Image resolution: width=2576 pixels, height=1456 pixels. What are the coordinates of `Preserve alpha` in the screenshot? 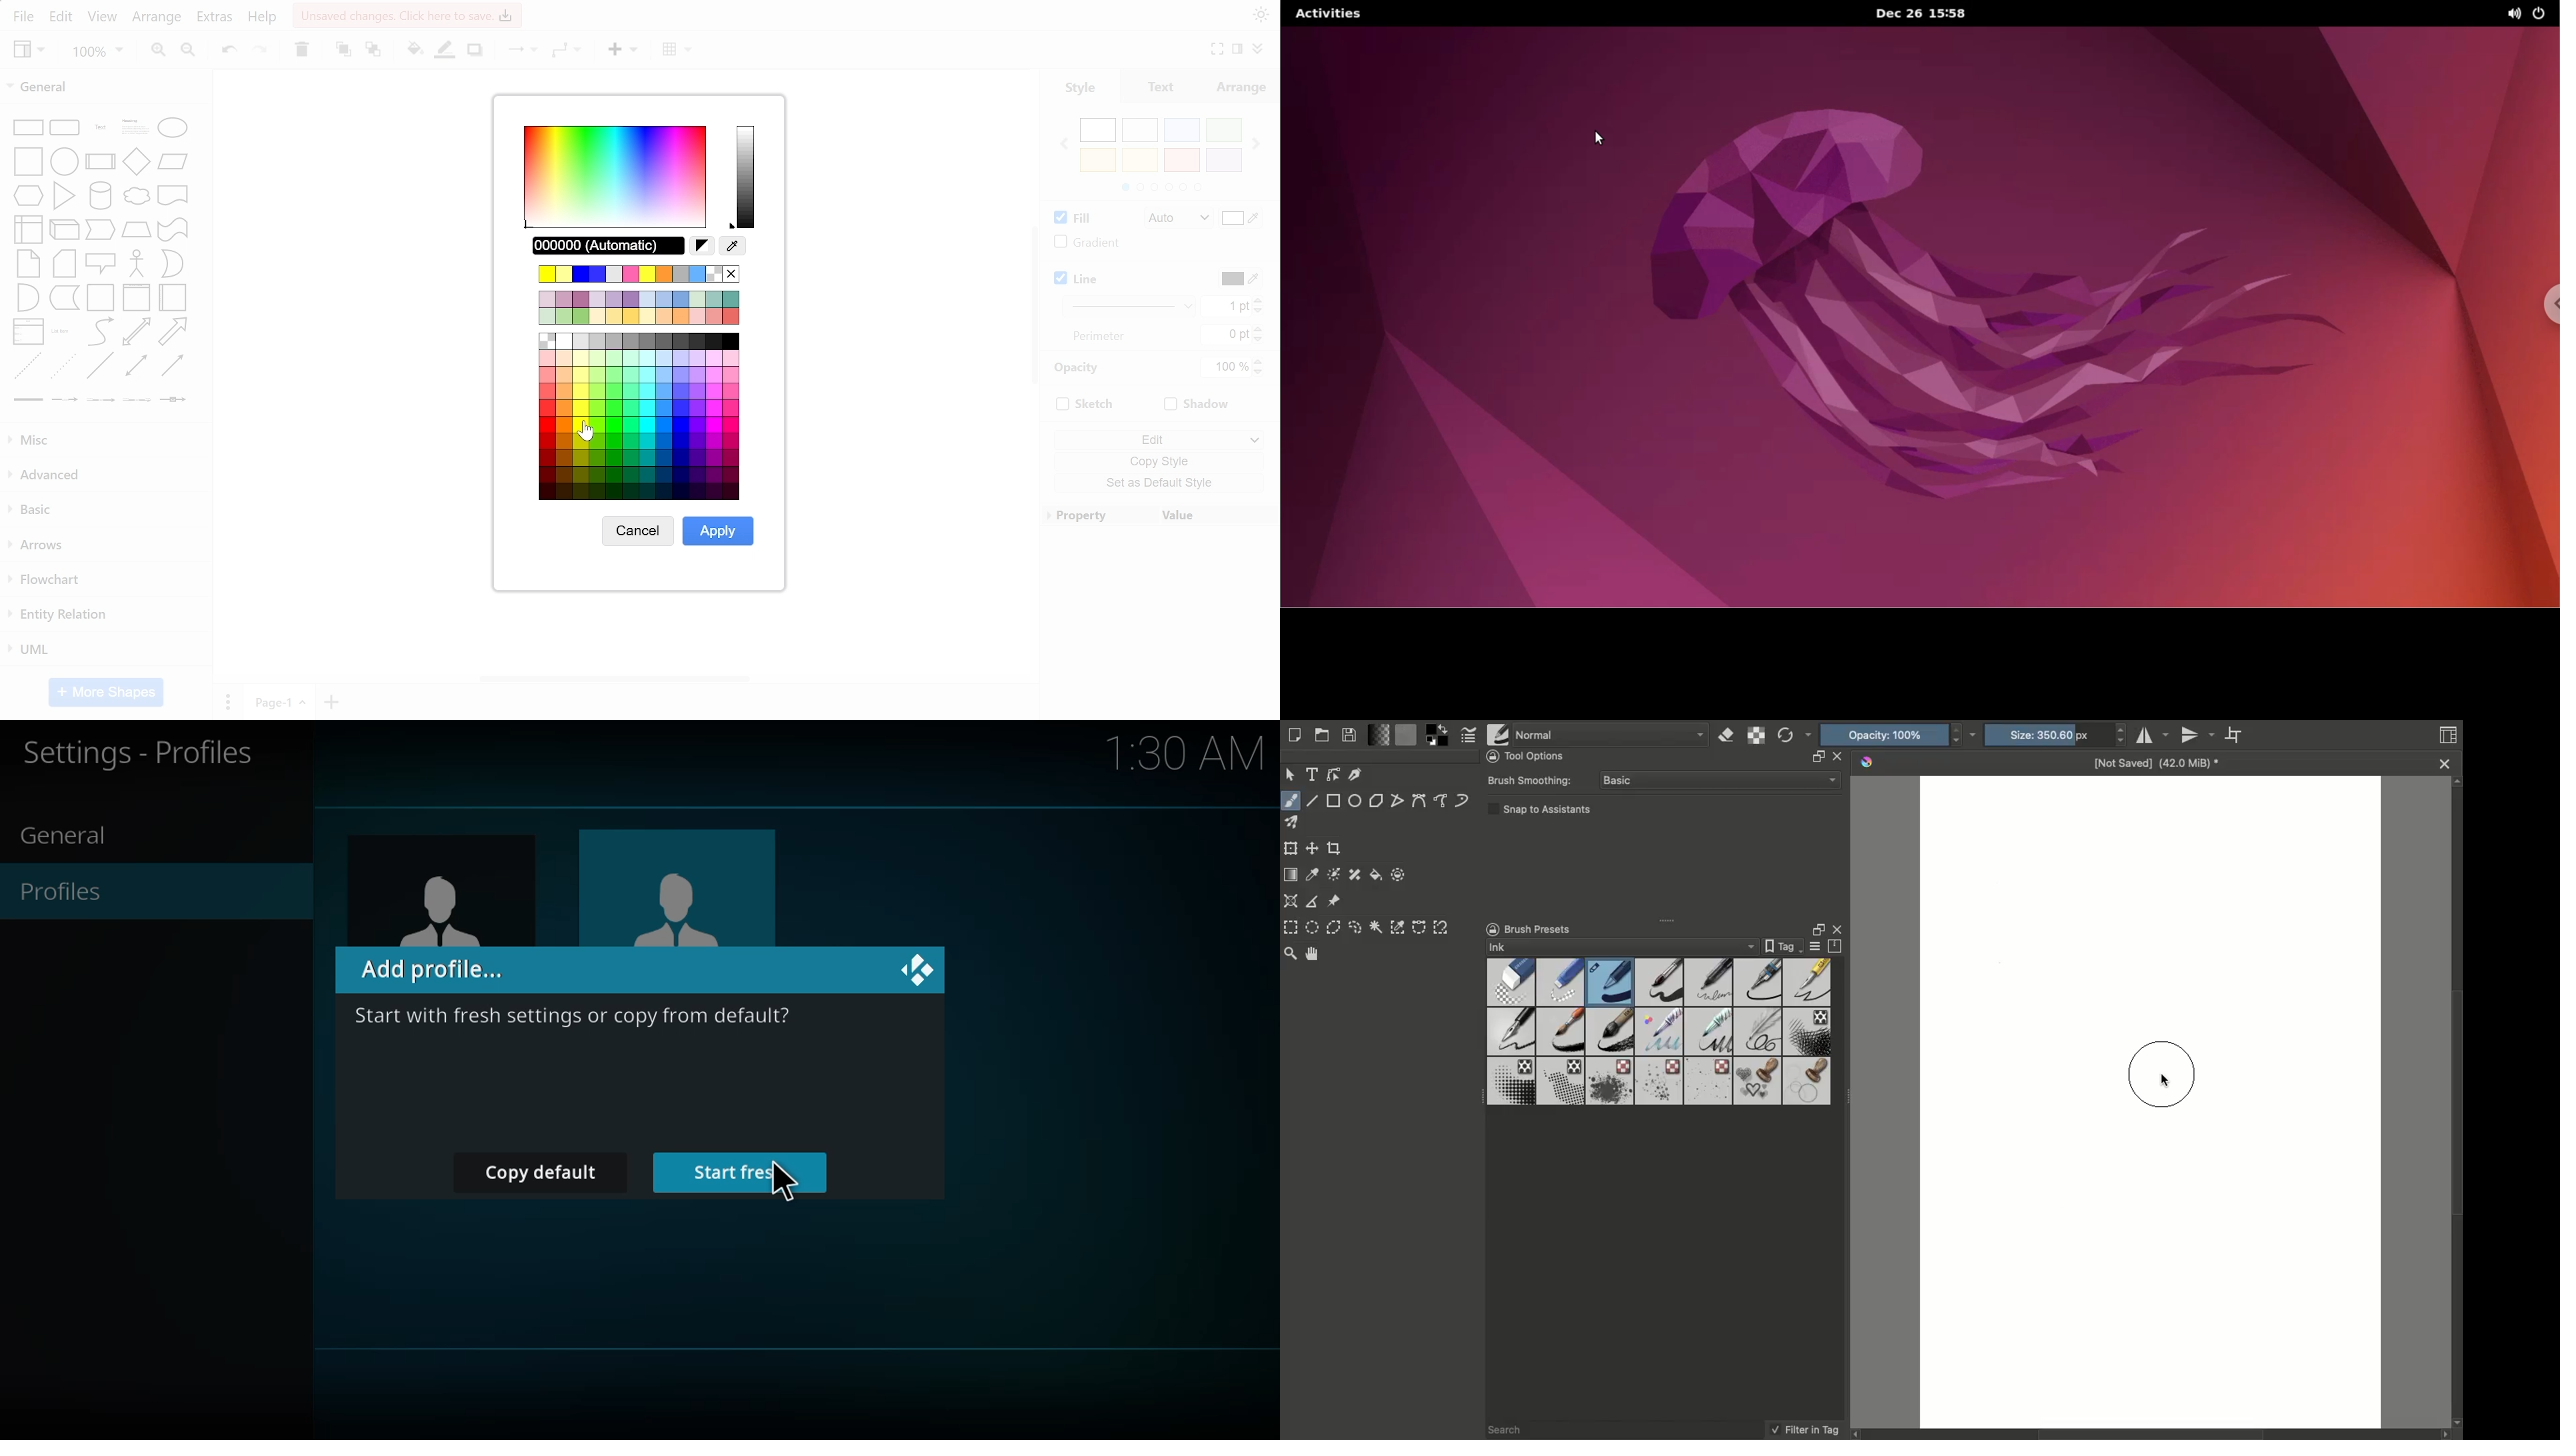 It's located at (1758, 736).